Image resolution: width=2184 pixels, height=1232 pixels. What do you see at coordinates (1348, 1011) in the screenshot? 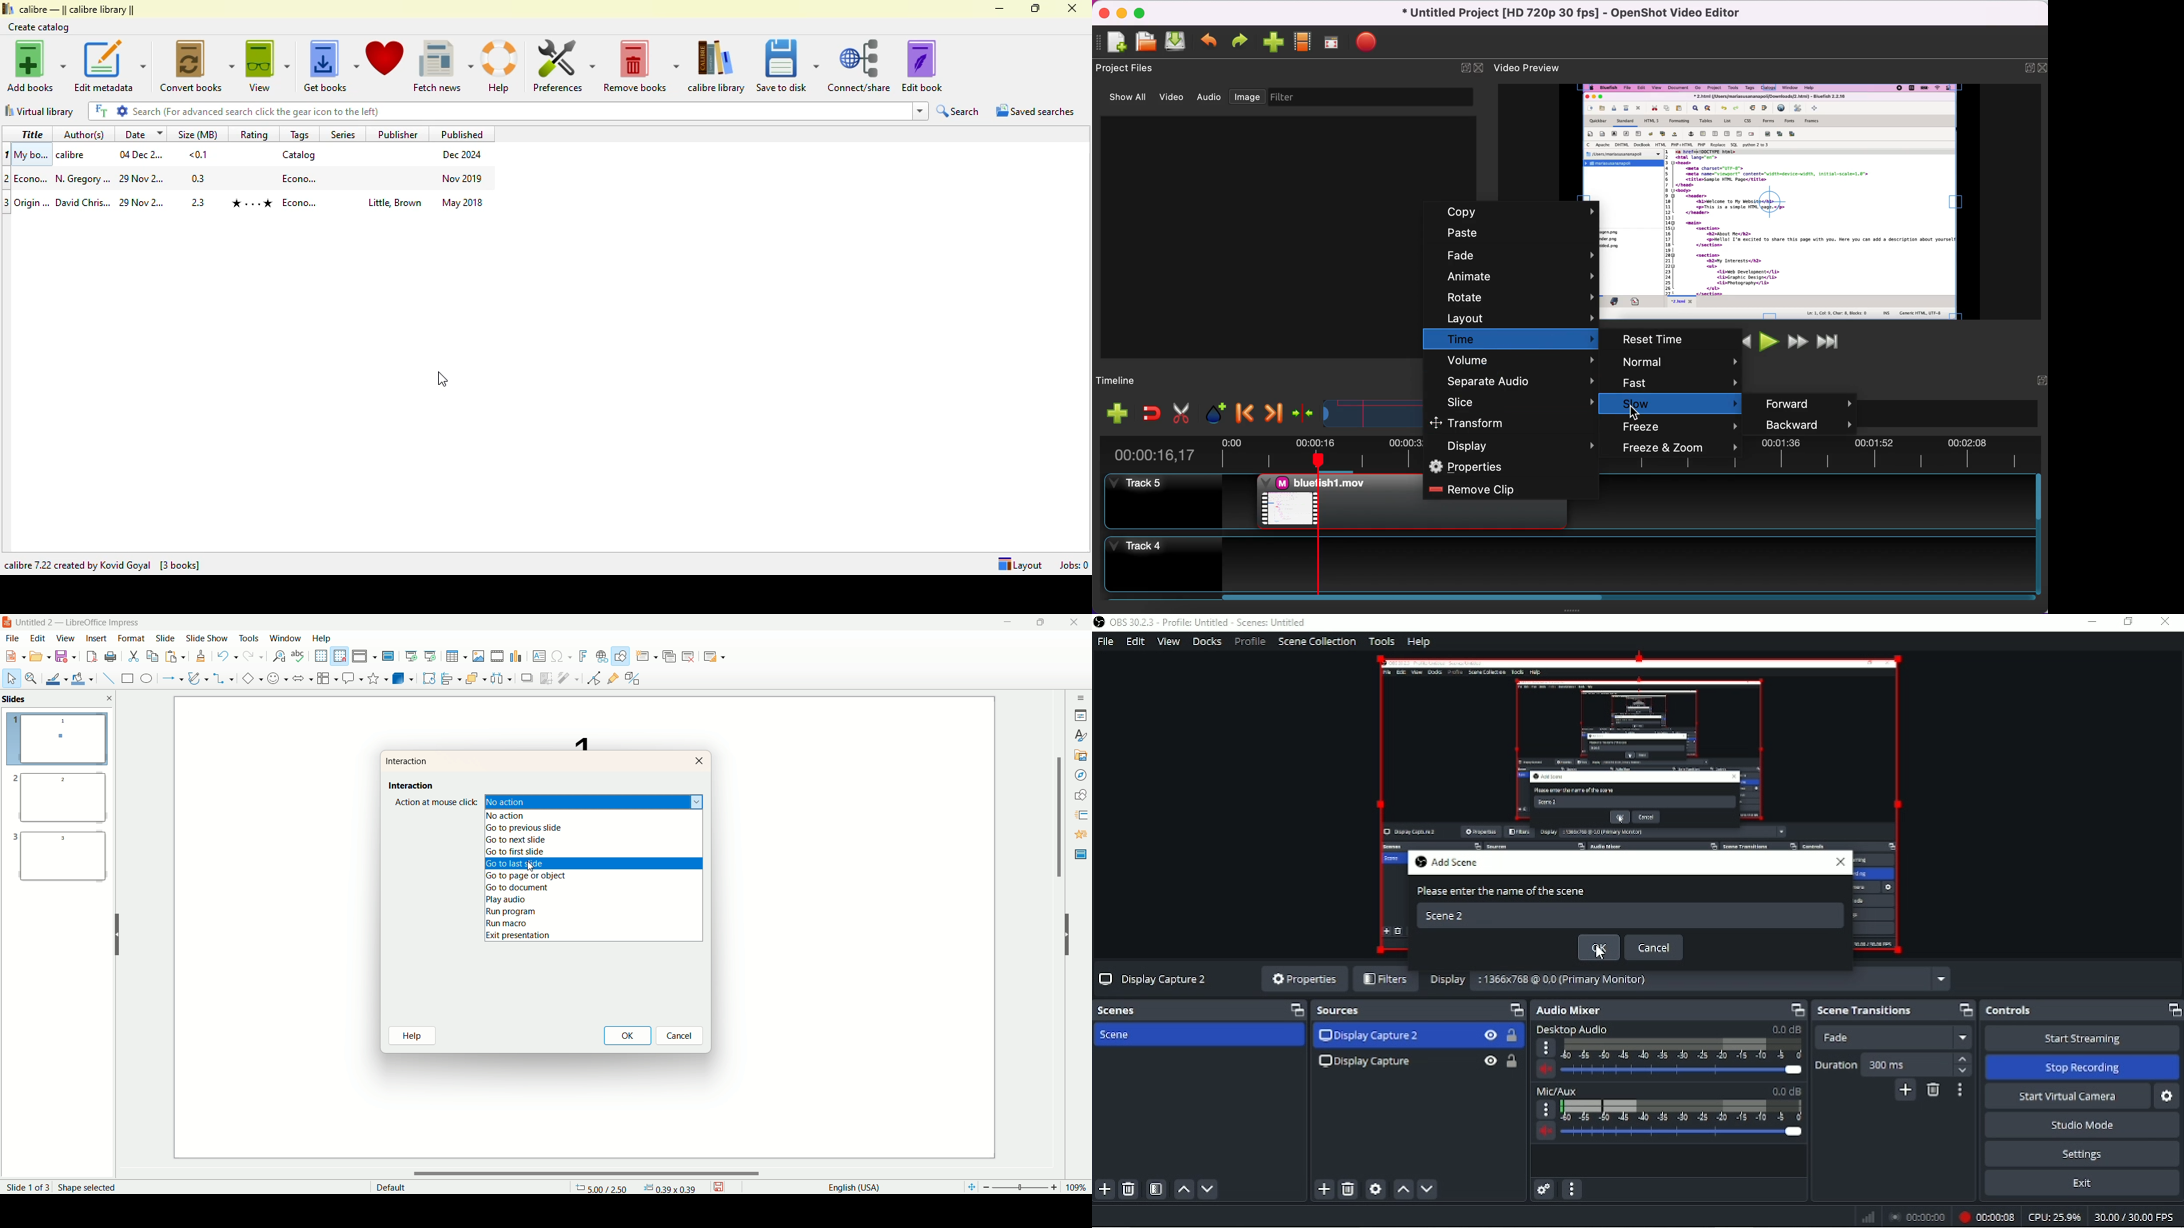
I see `Source` at bounding box center [1348, 1011].